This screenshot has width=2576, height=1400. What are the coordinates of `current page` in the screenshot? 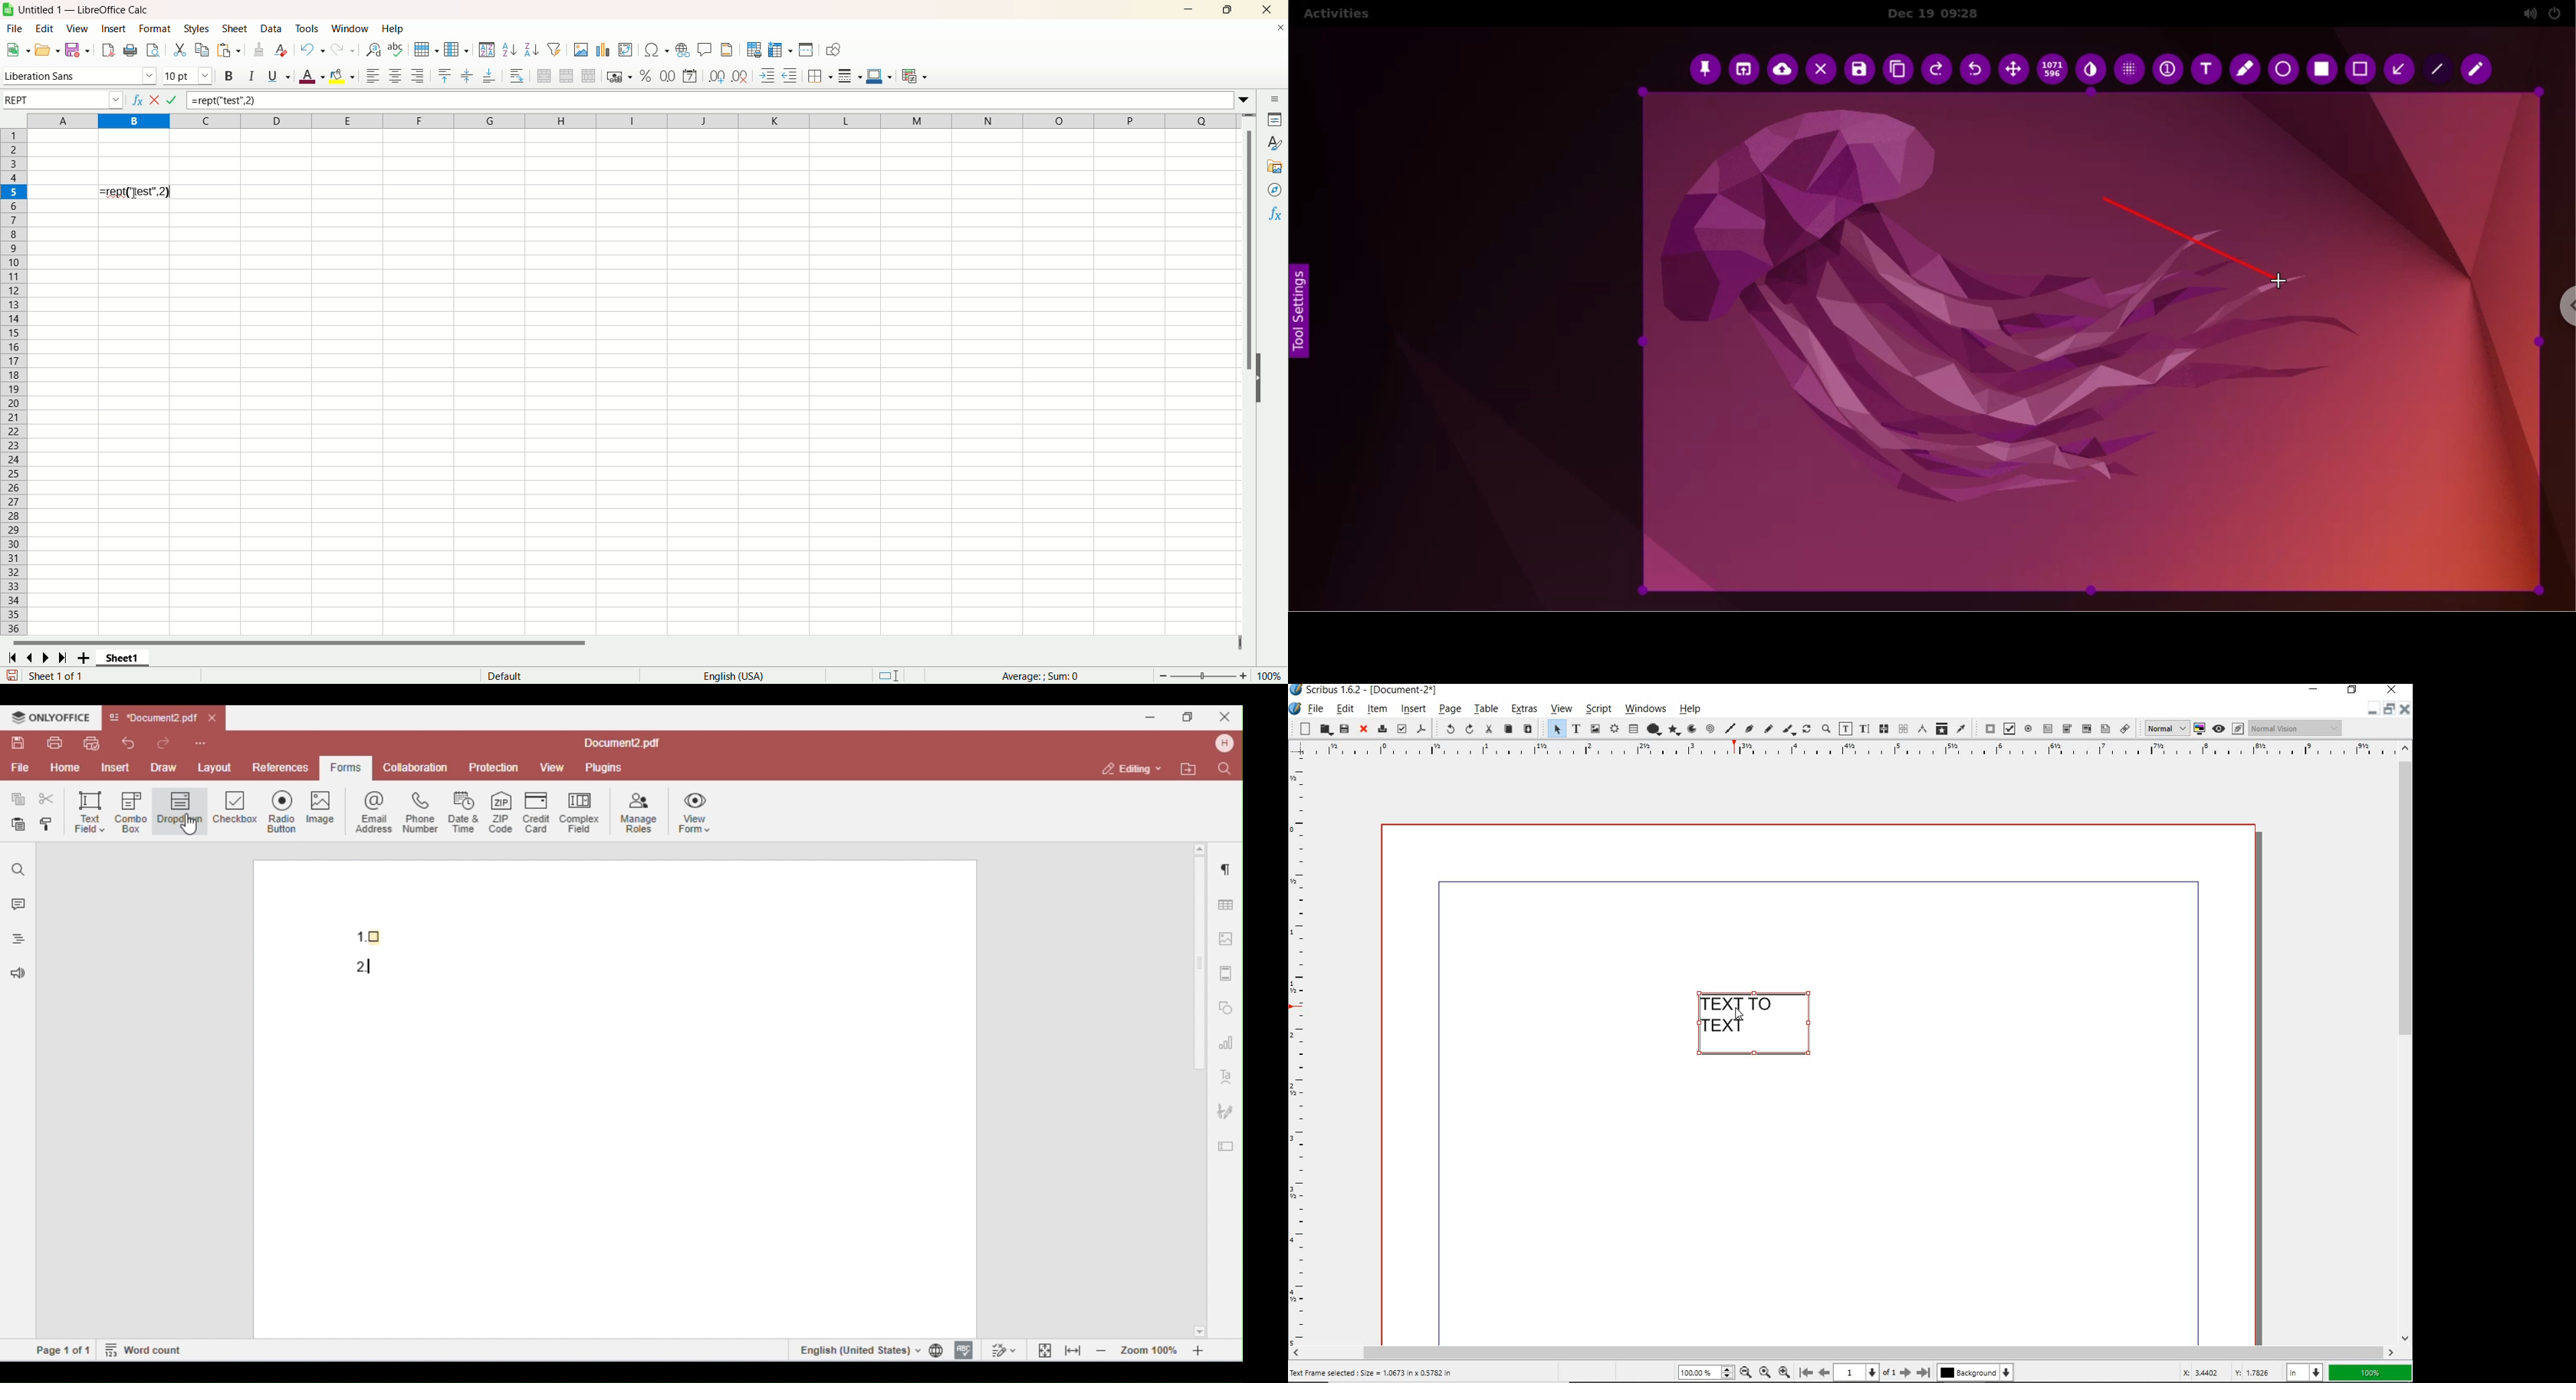 It's located at (1868, 1372).